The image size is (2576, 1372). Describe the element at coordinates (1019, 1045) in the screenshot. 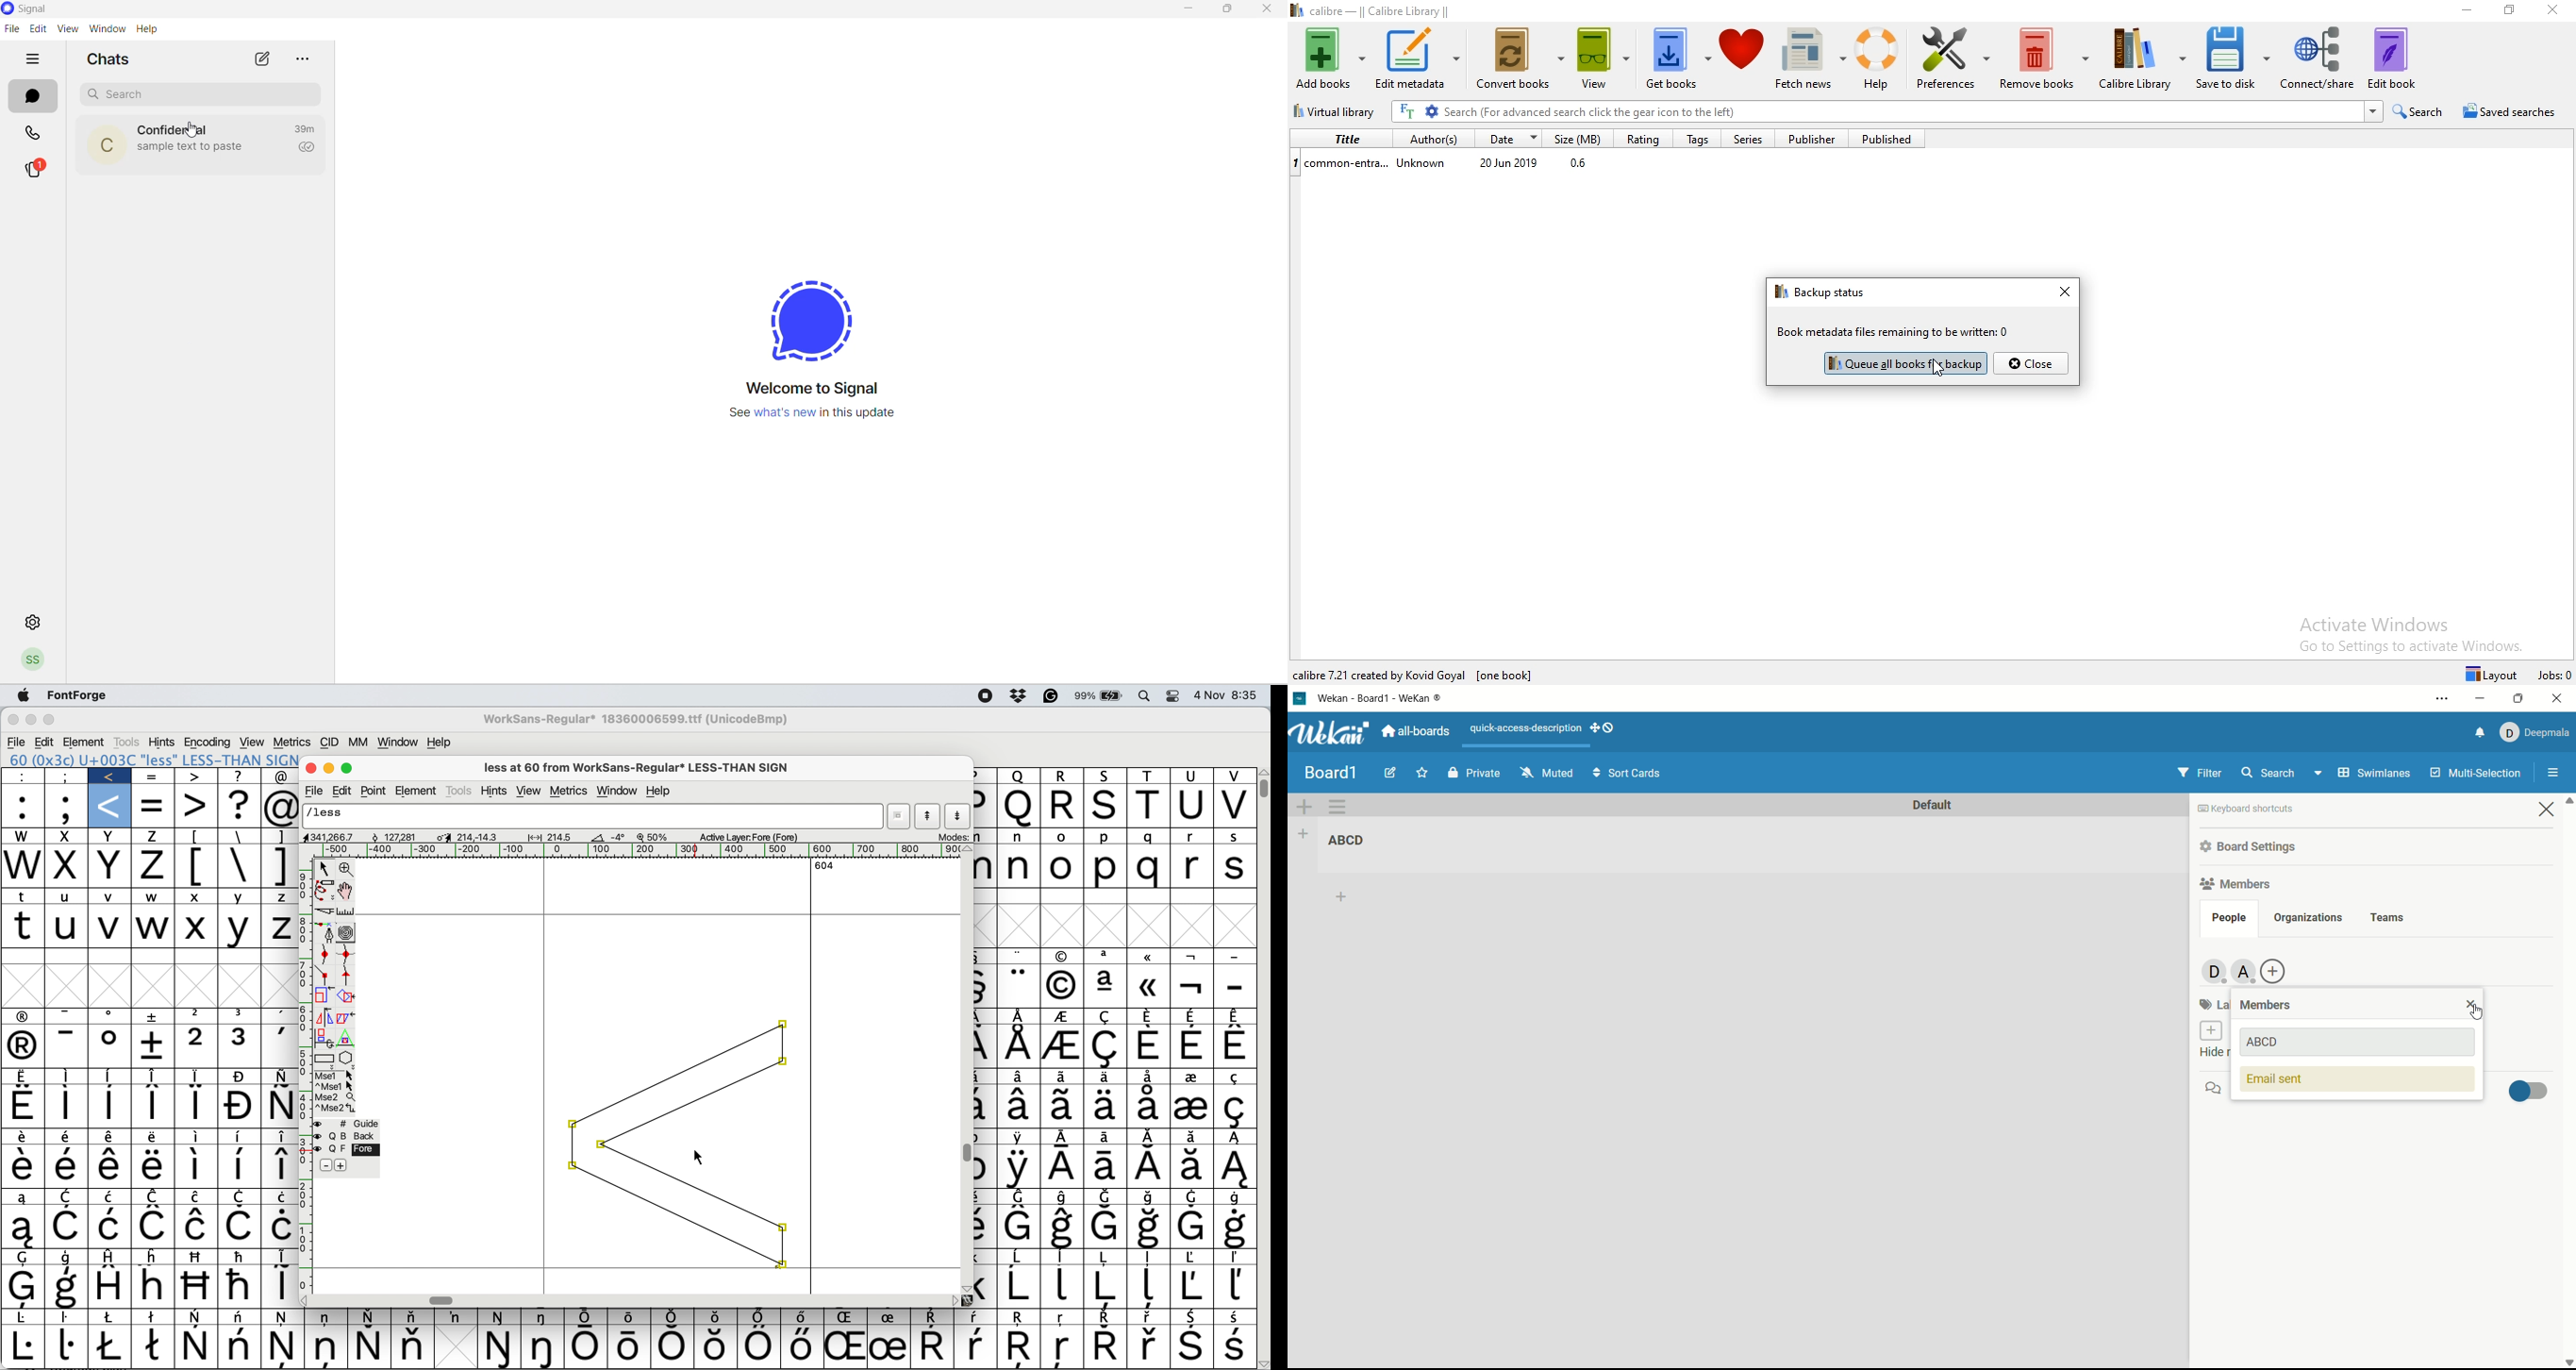

I see `Symbol` at that location.